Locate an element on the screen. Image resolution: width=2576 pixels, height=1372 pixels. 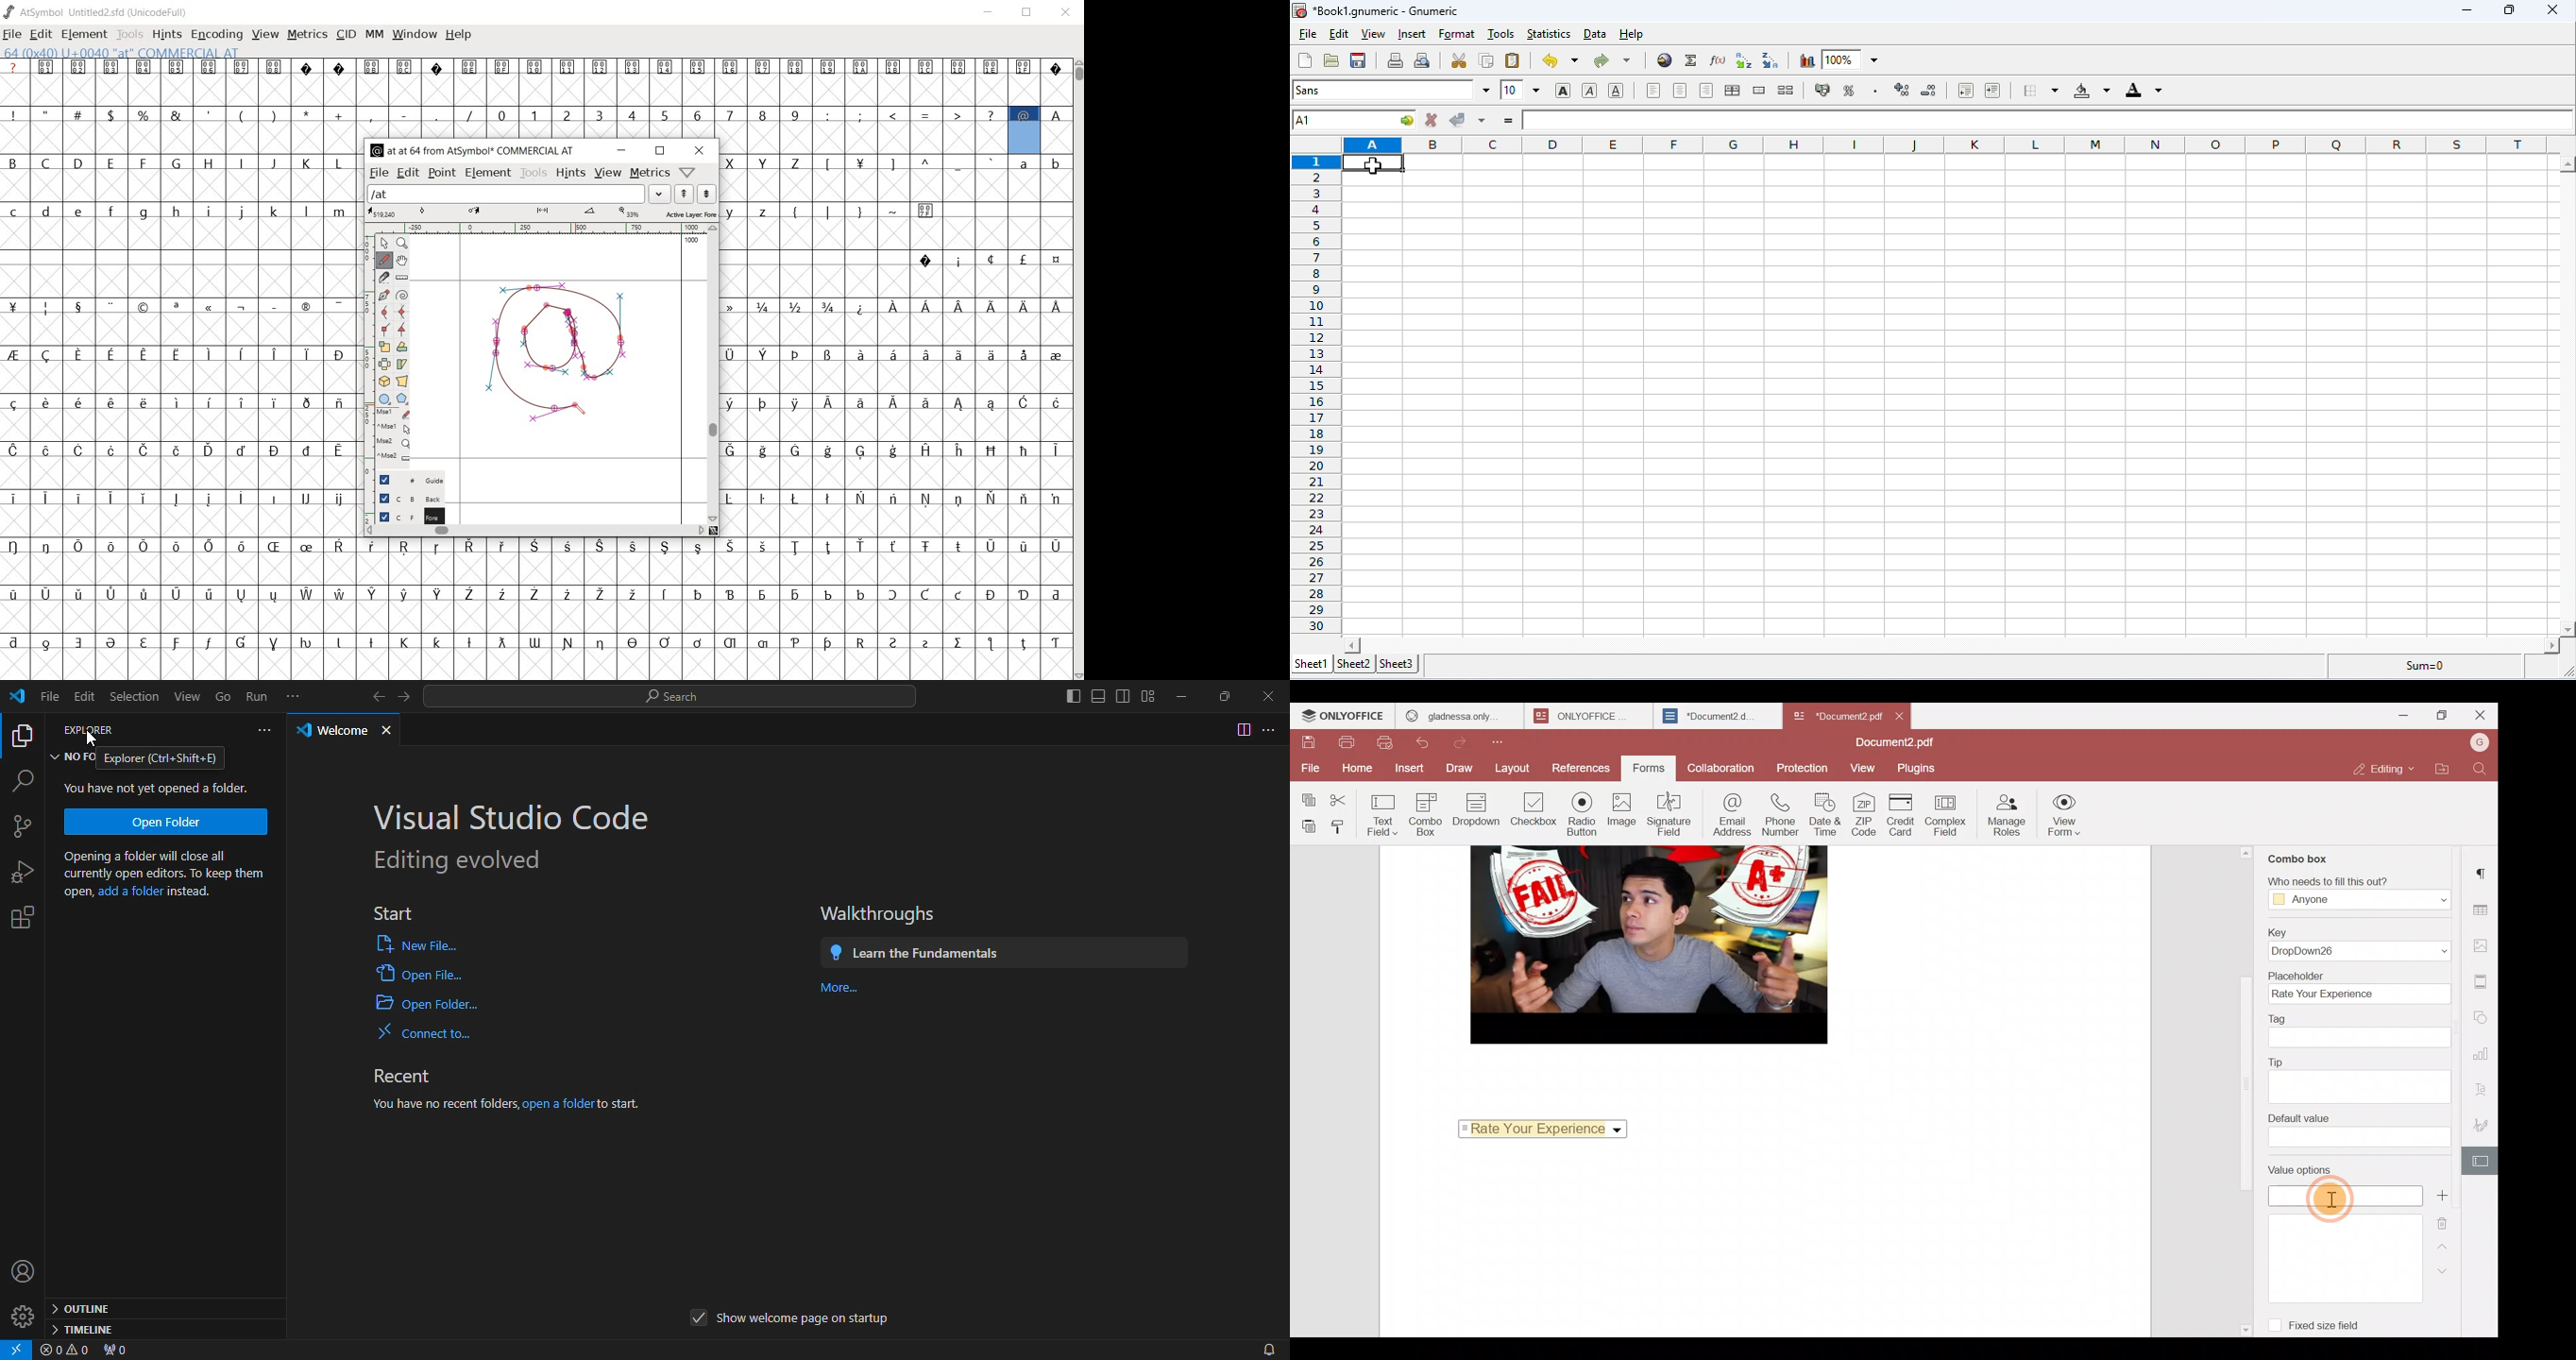
center horizontally across selection is located at coordinates (1732, 90).